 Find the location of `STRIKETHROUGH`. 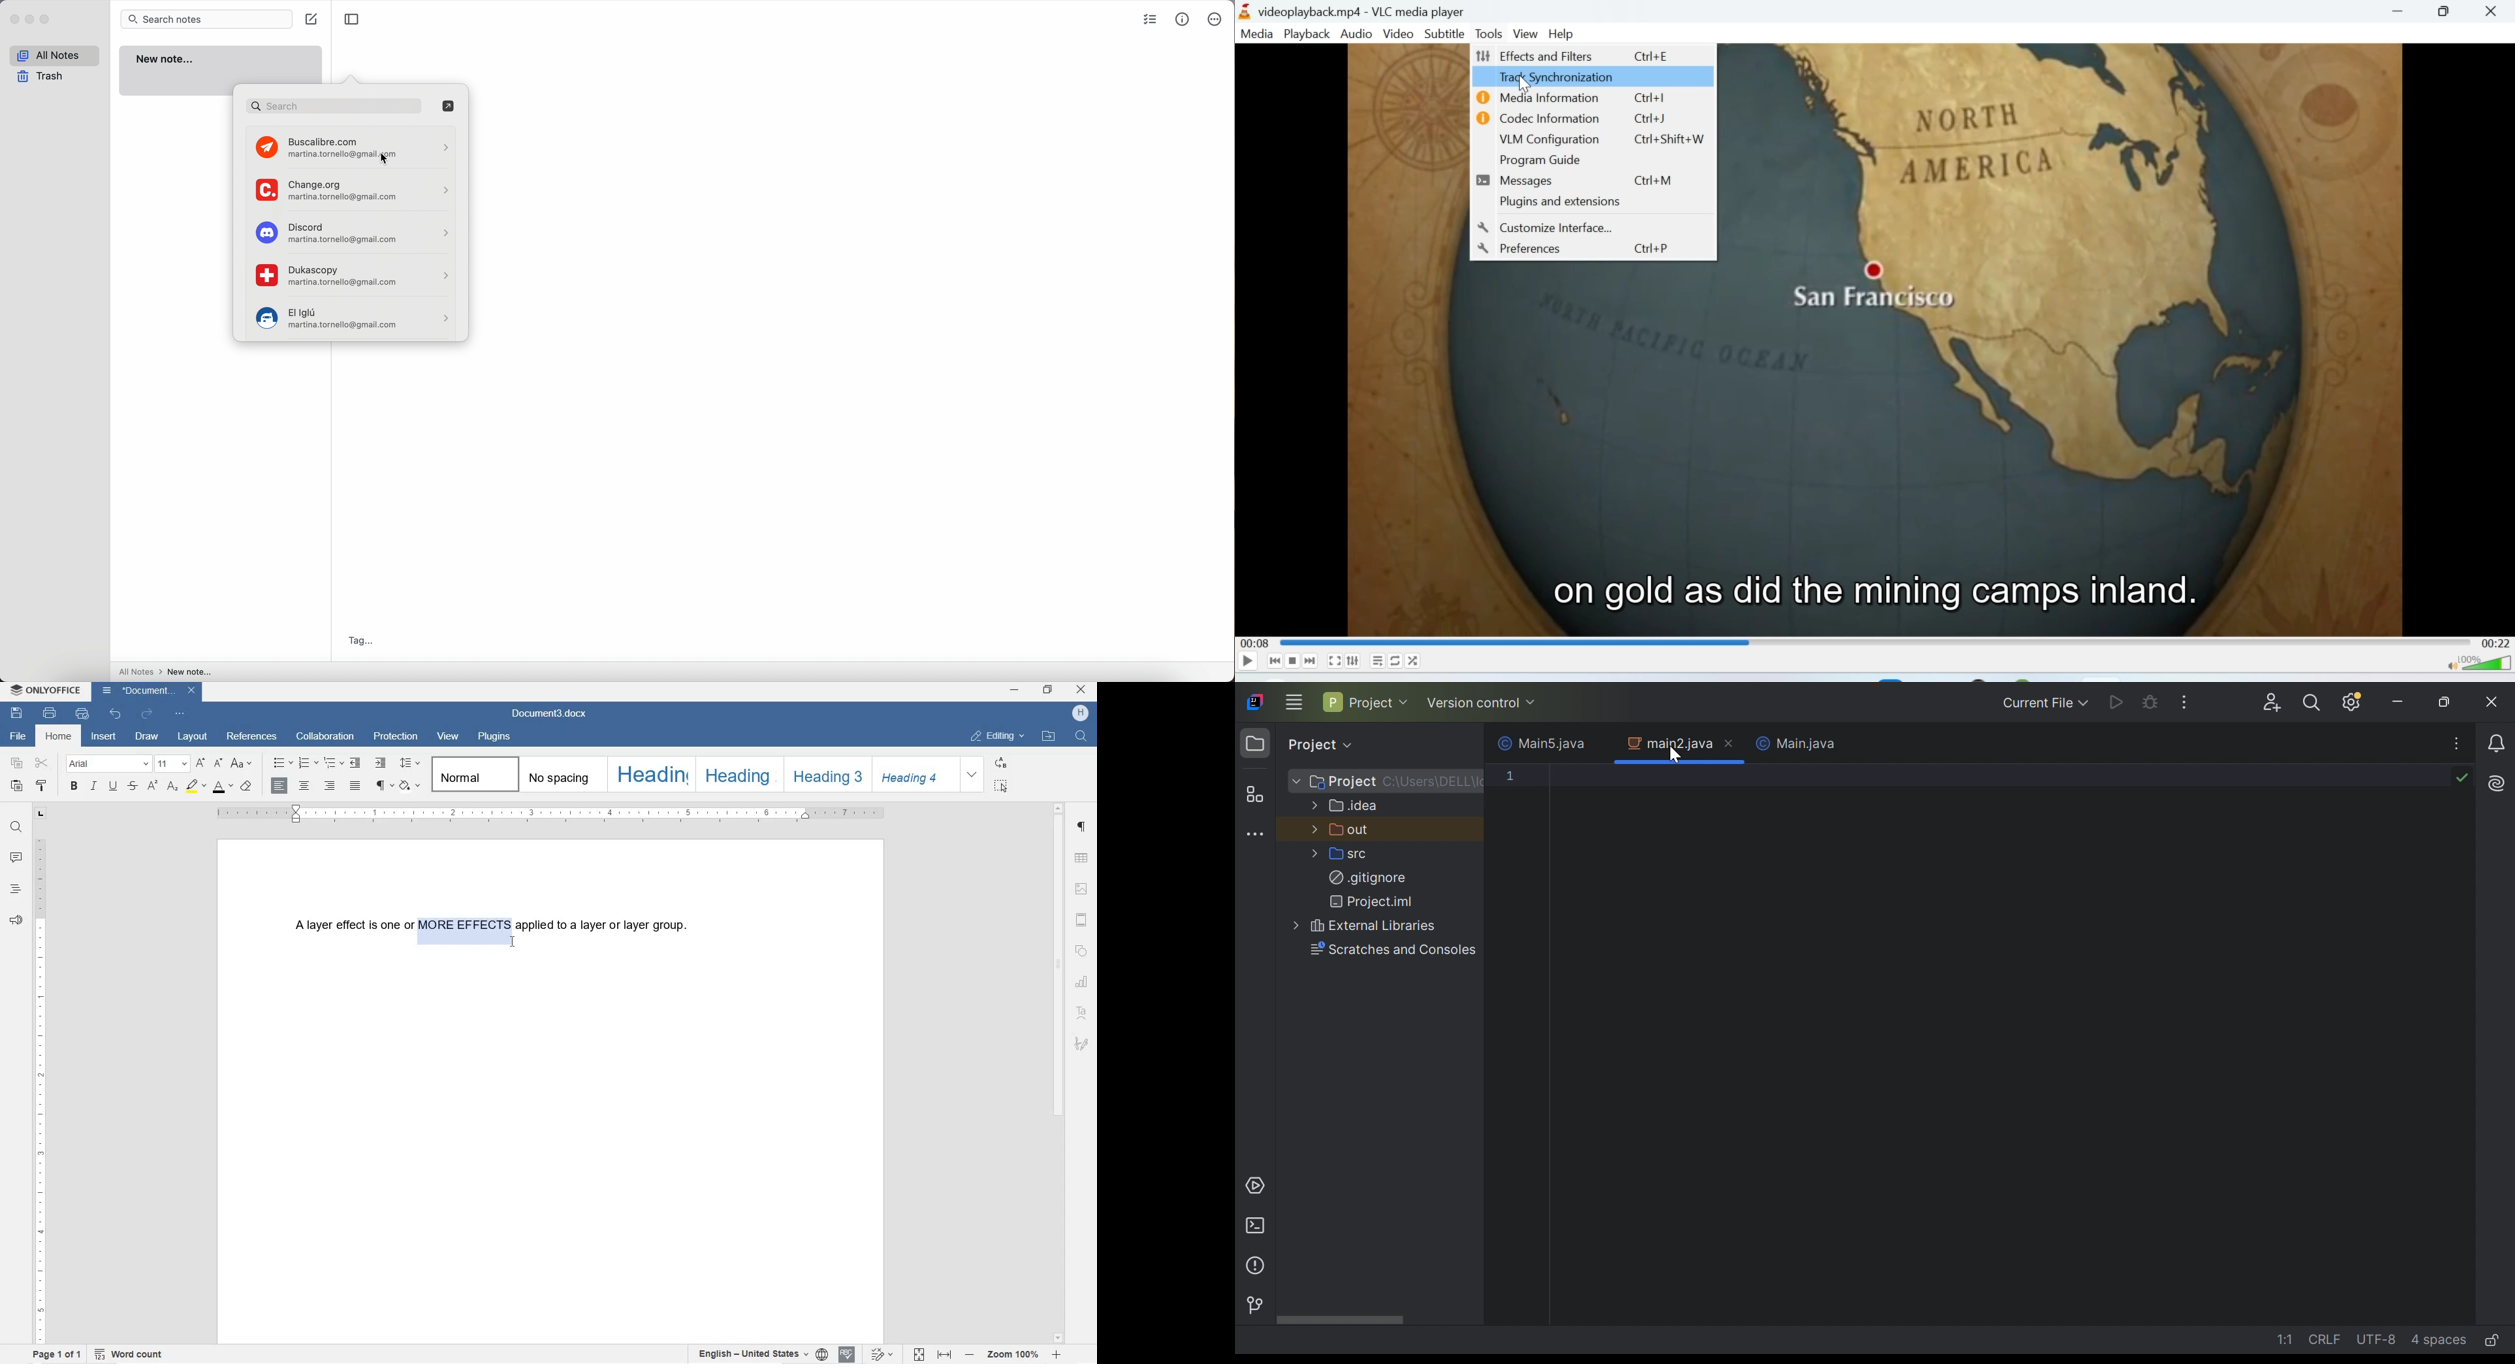

STRIKETHROUGH is located at coordinates (131, 787).